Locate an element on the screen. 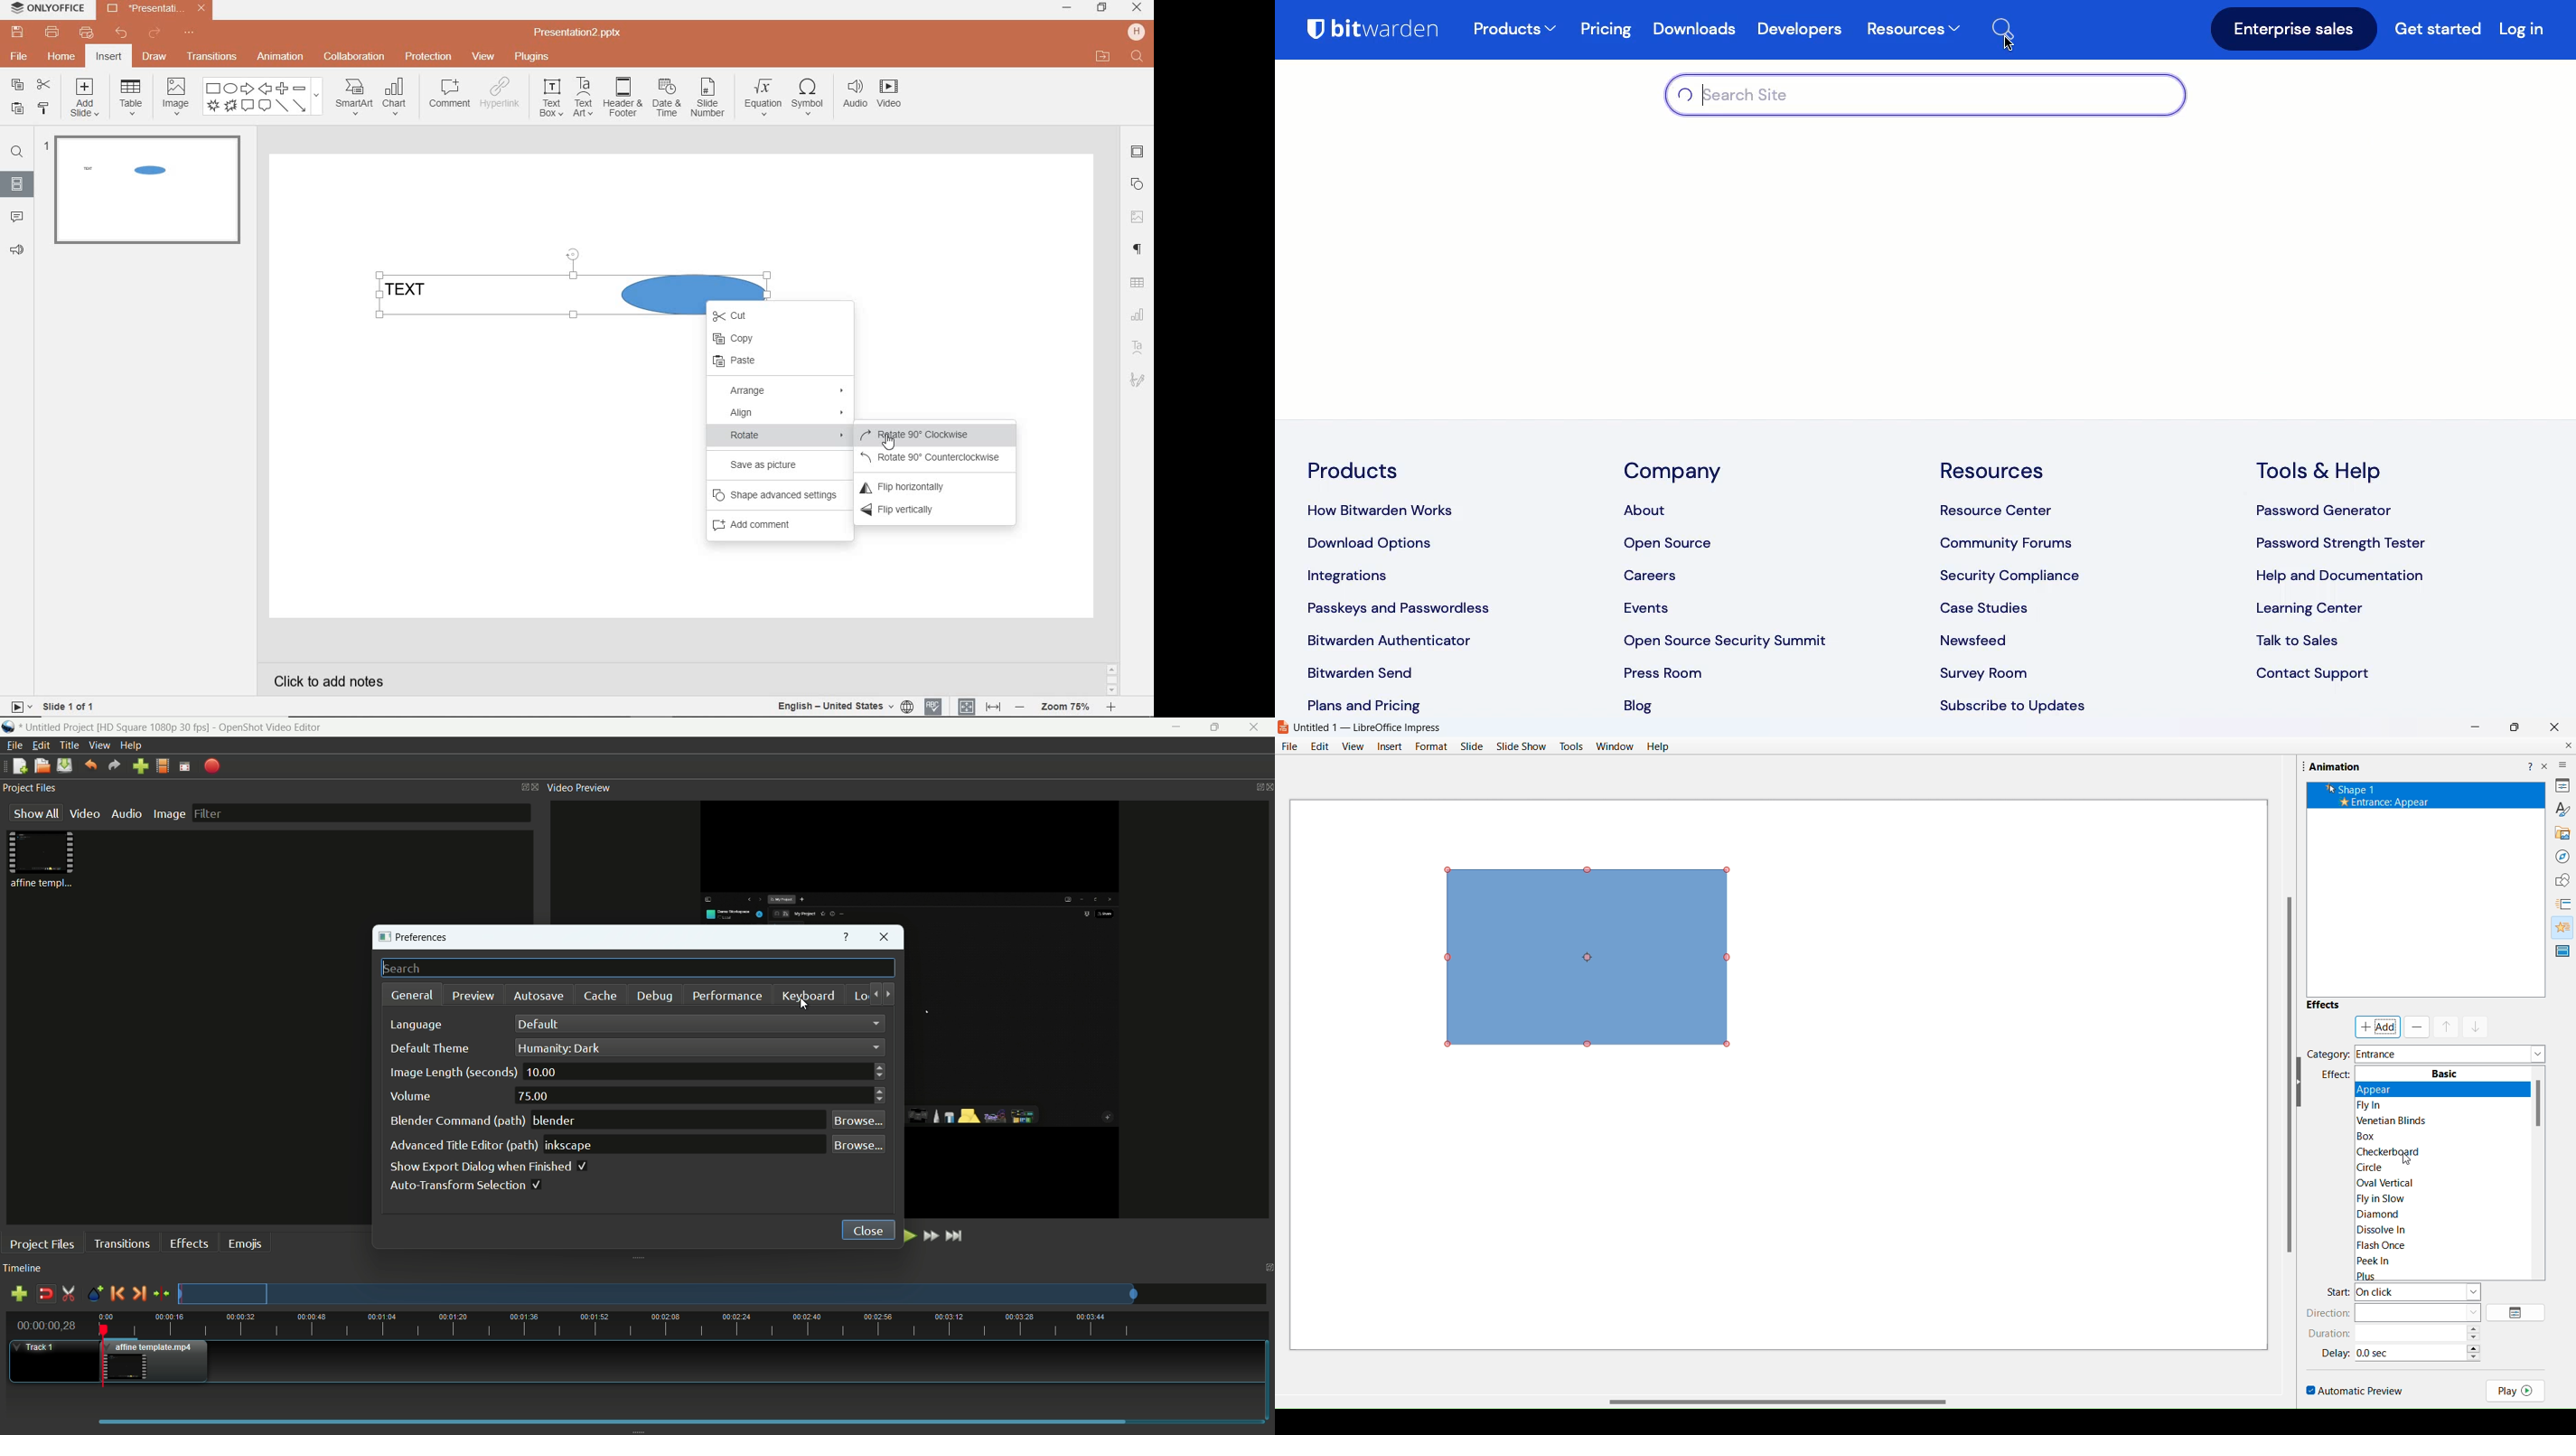 This screenshot has width=2576, height=1456. Diamond is located at coordinates (2388, 1212).